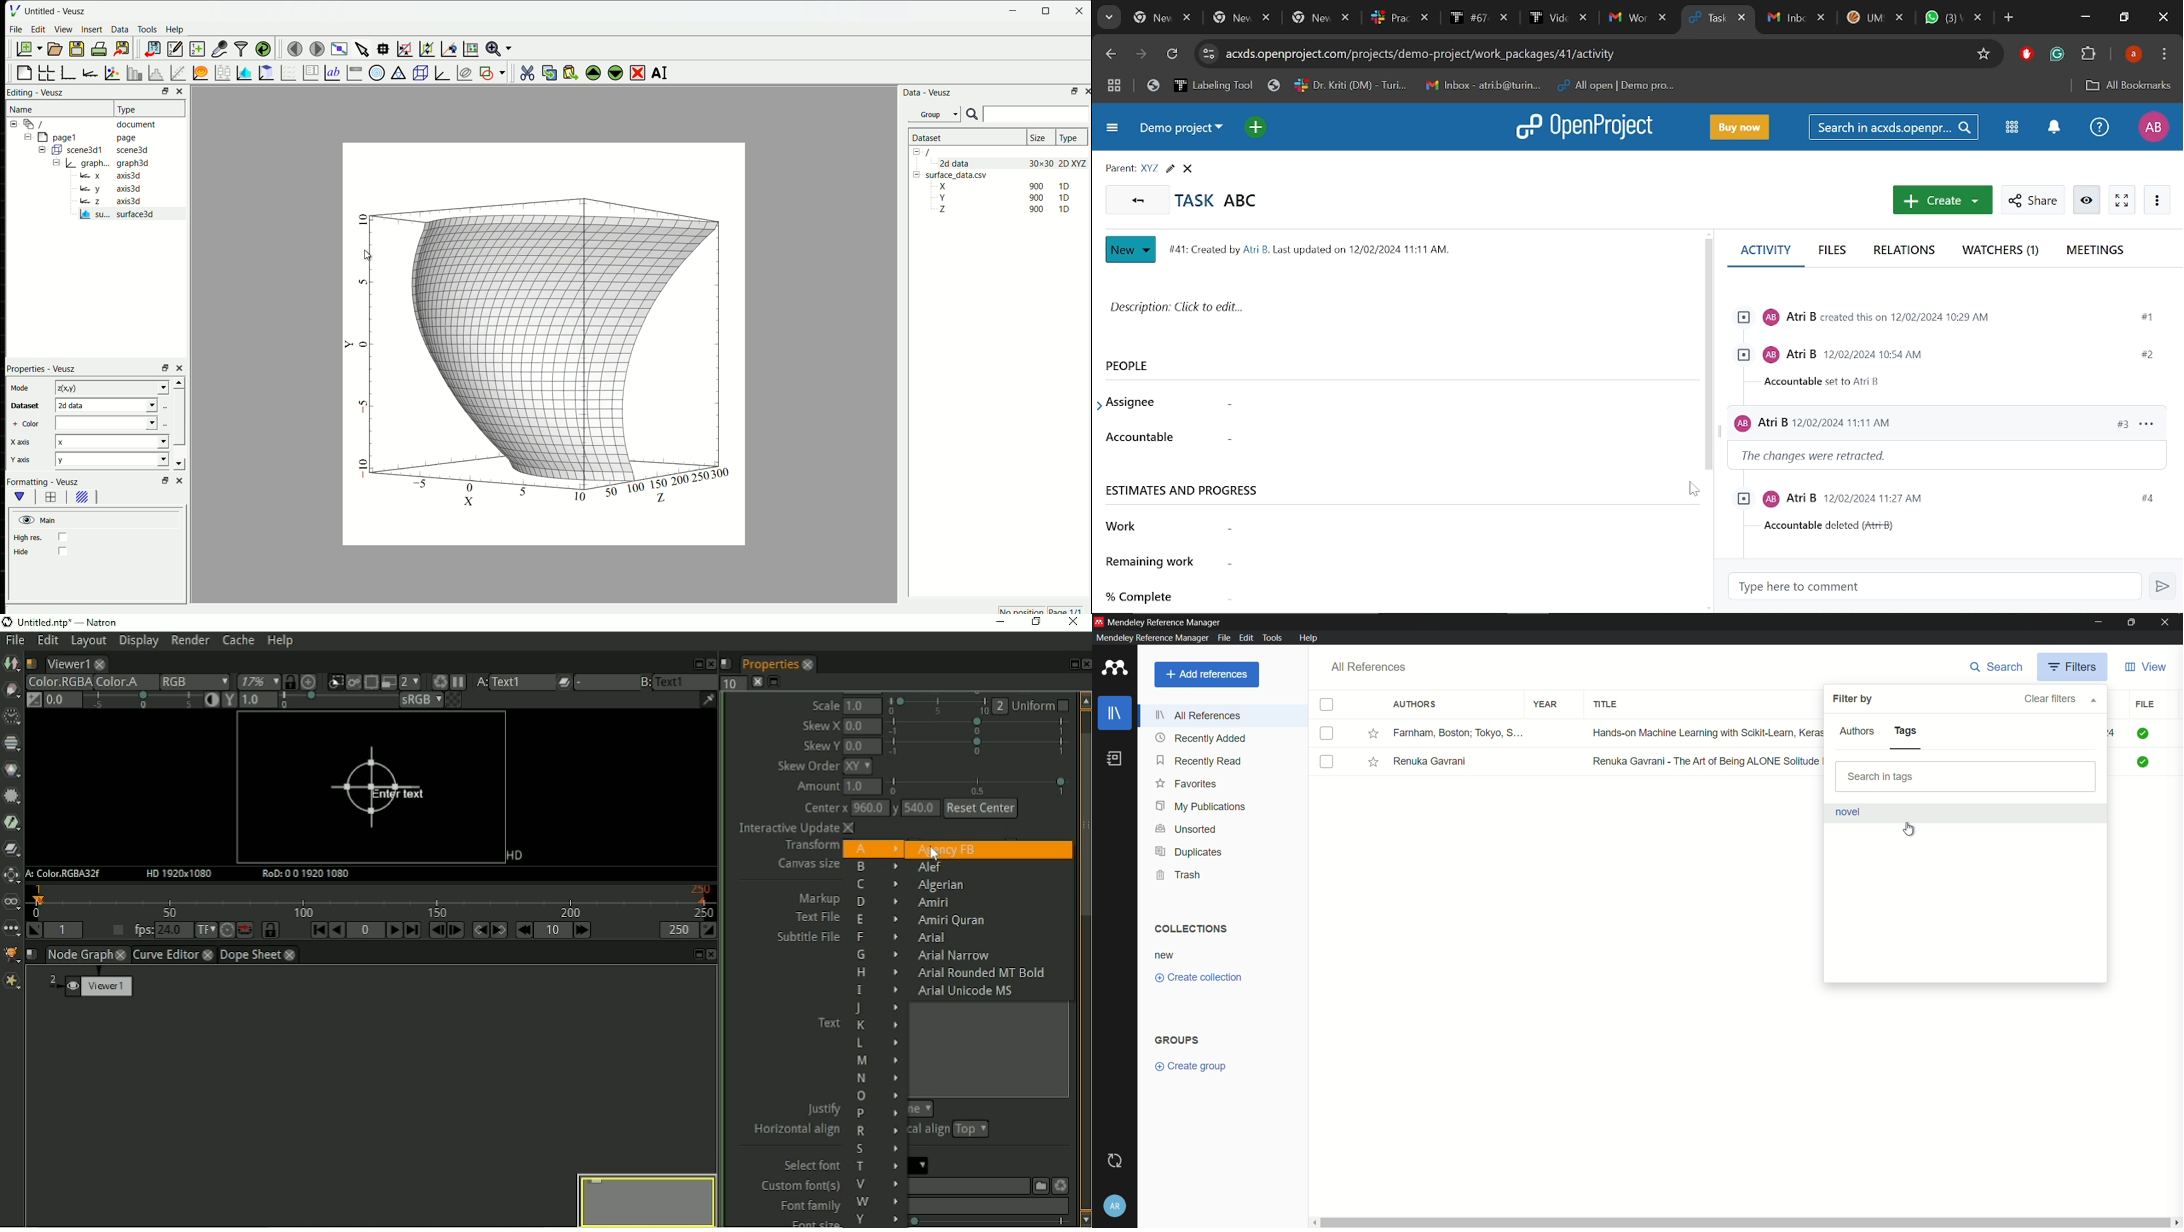 The width and height of the screenshot is (2184, 1232). What do you see at coordinates (1950, 355) in the screenshot?
I see `activity log: Atri B 12/02/2024 10:54 AM` at bounding box center [1950, 355].